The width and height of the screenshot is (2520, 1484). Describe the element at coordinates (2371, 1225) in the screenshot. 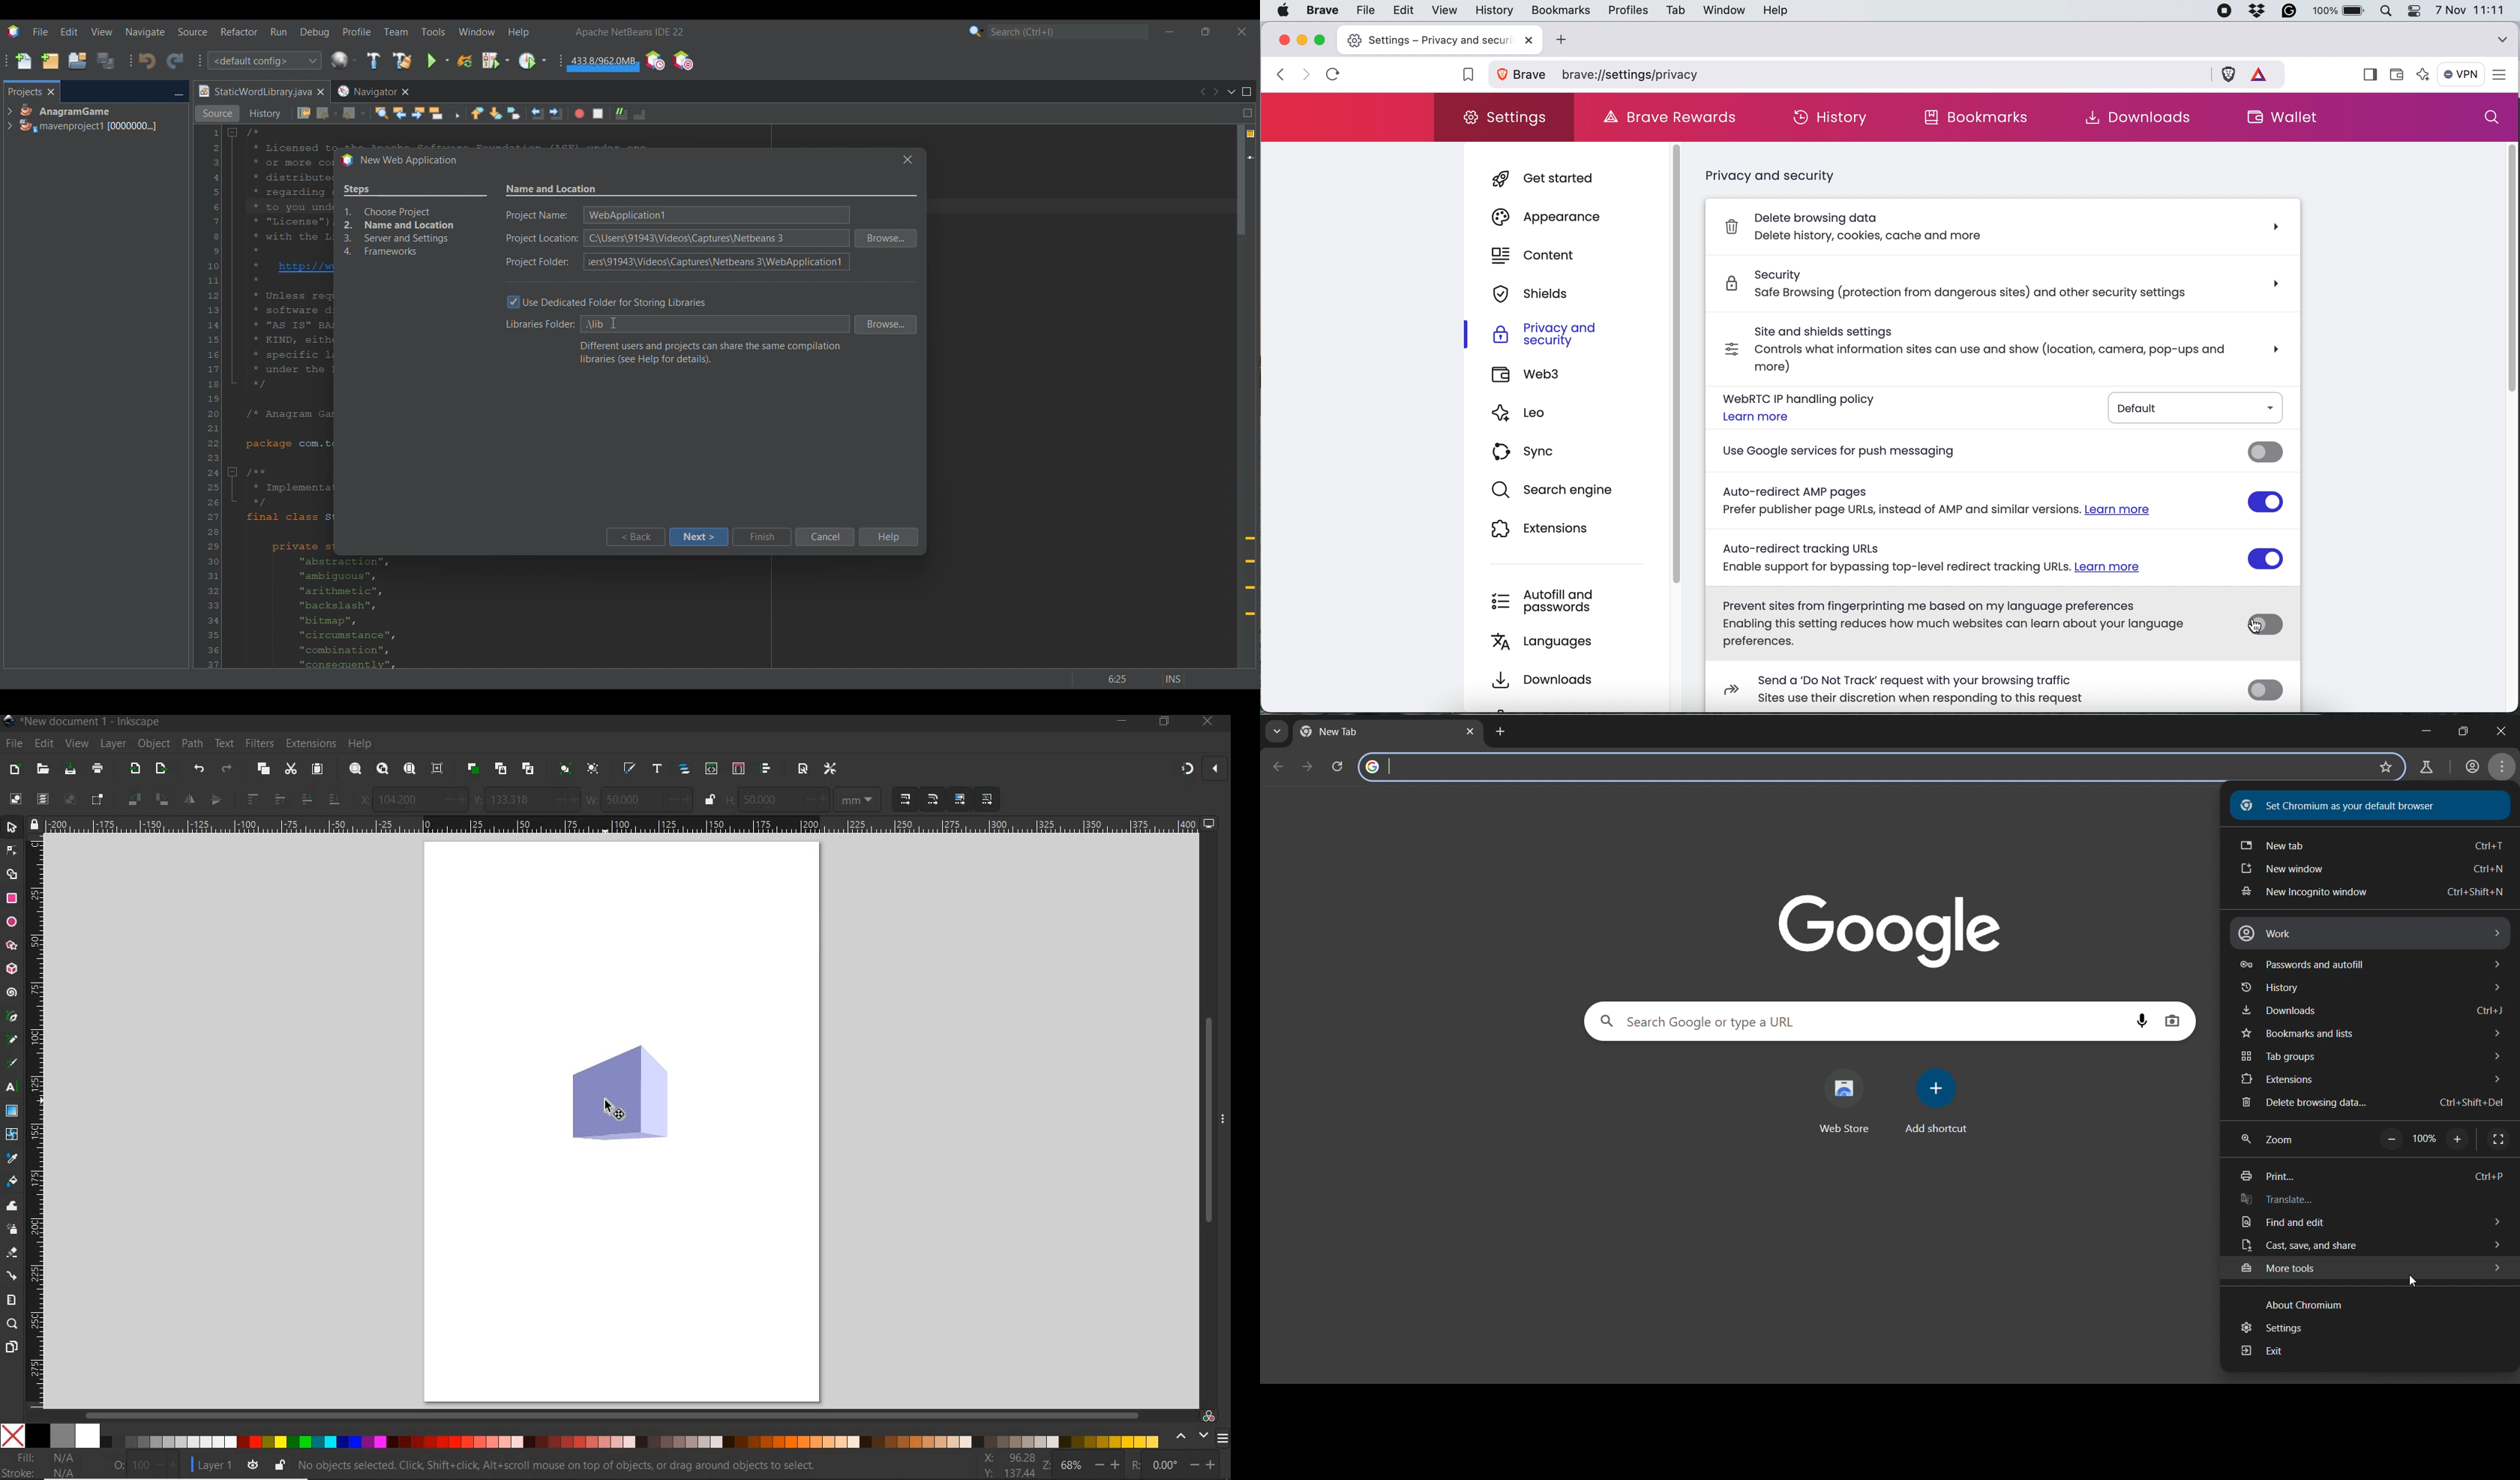

I see `find and edit` at that location.